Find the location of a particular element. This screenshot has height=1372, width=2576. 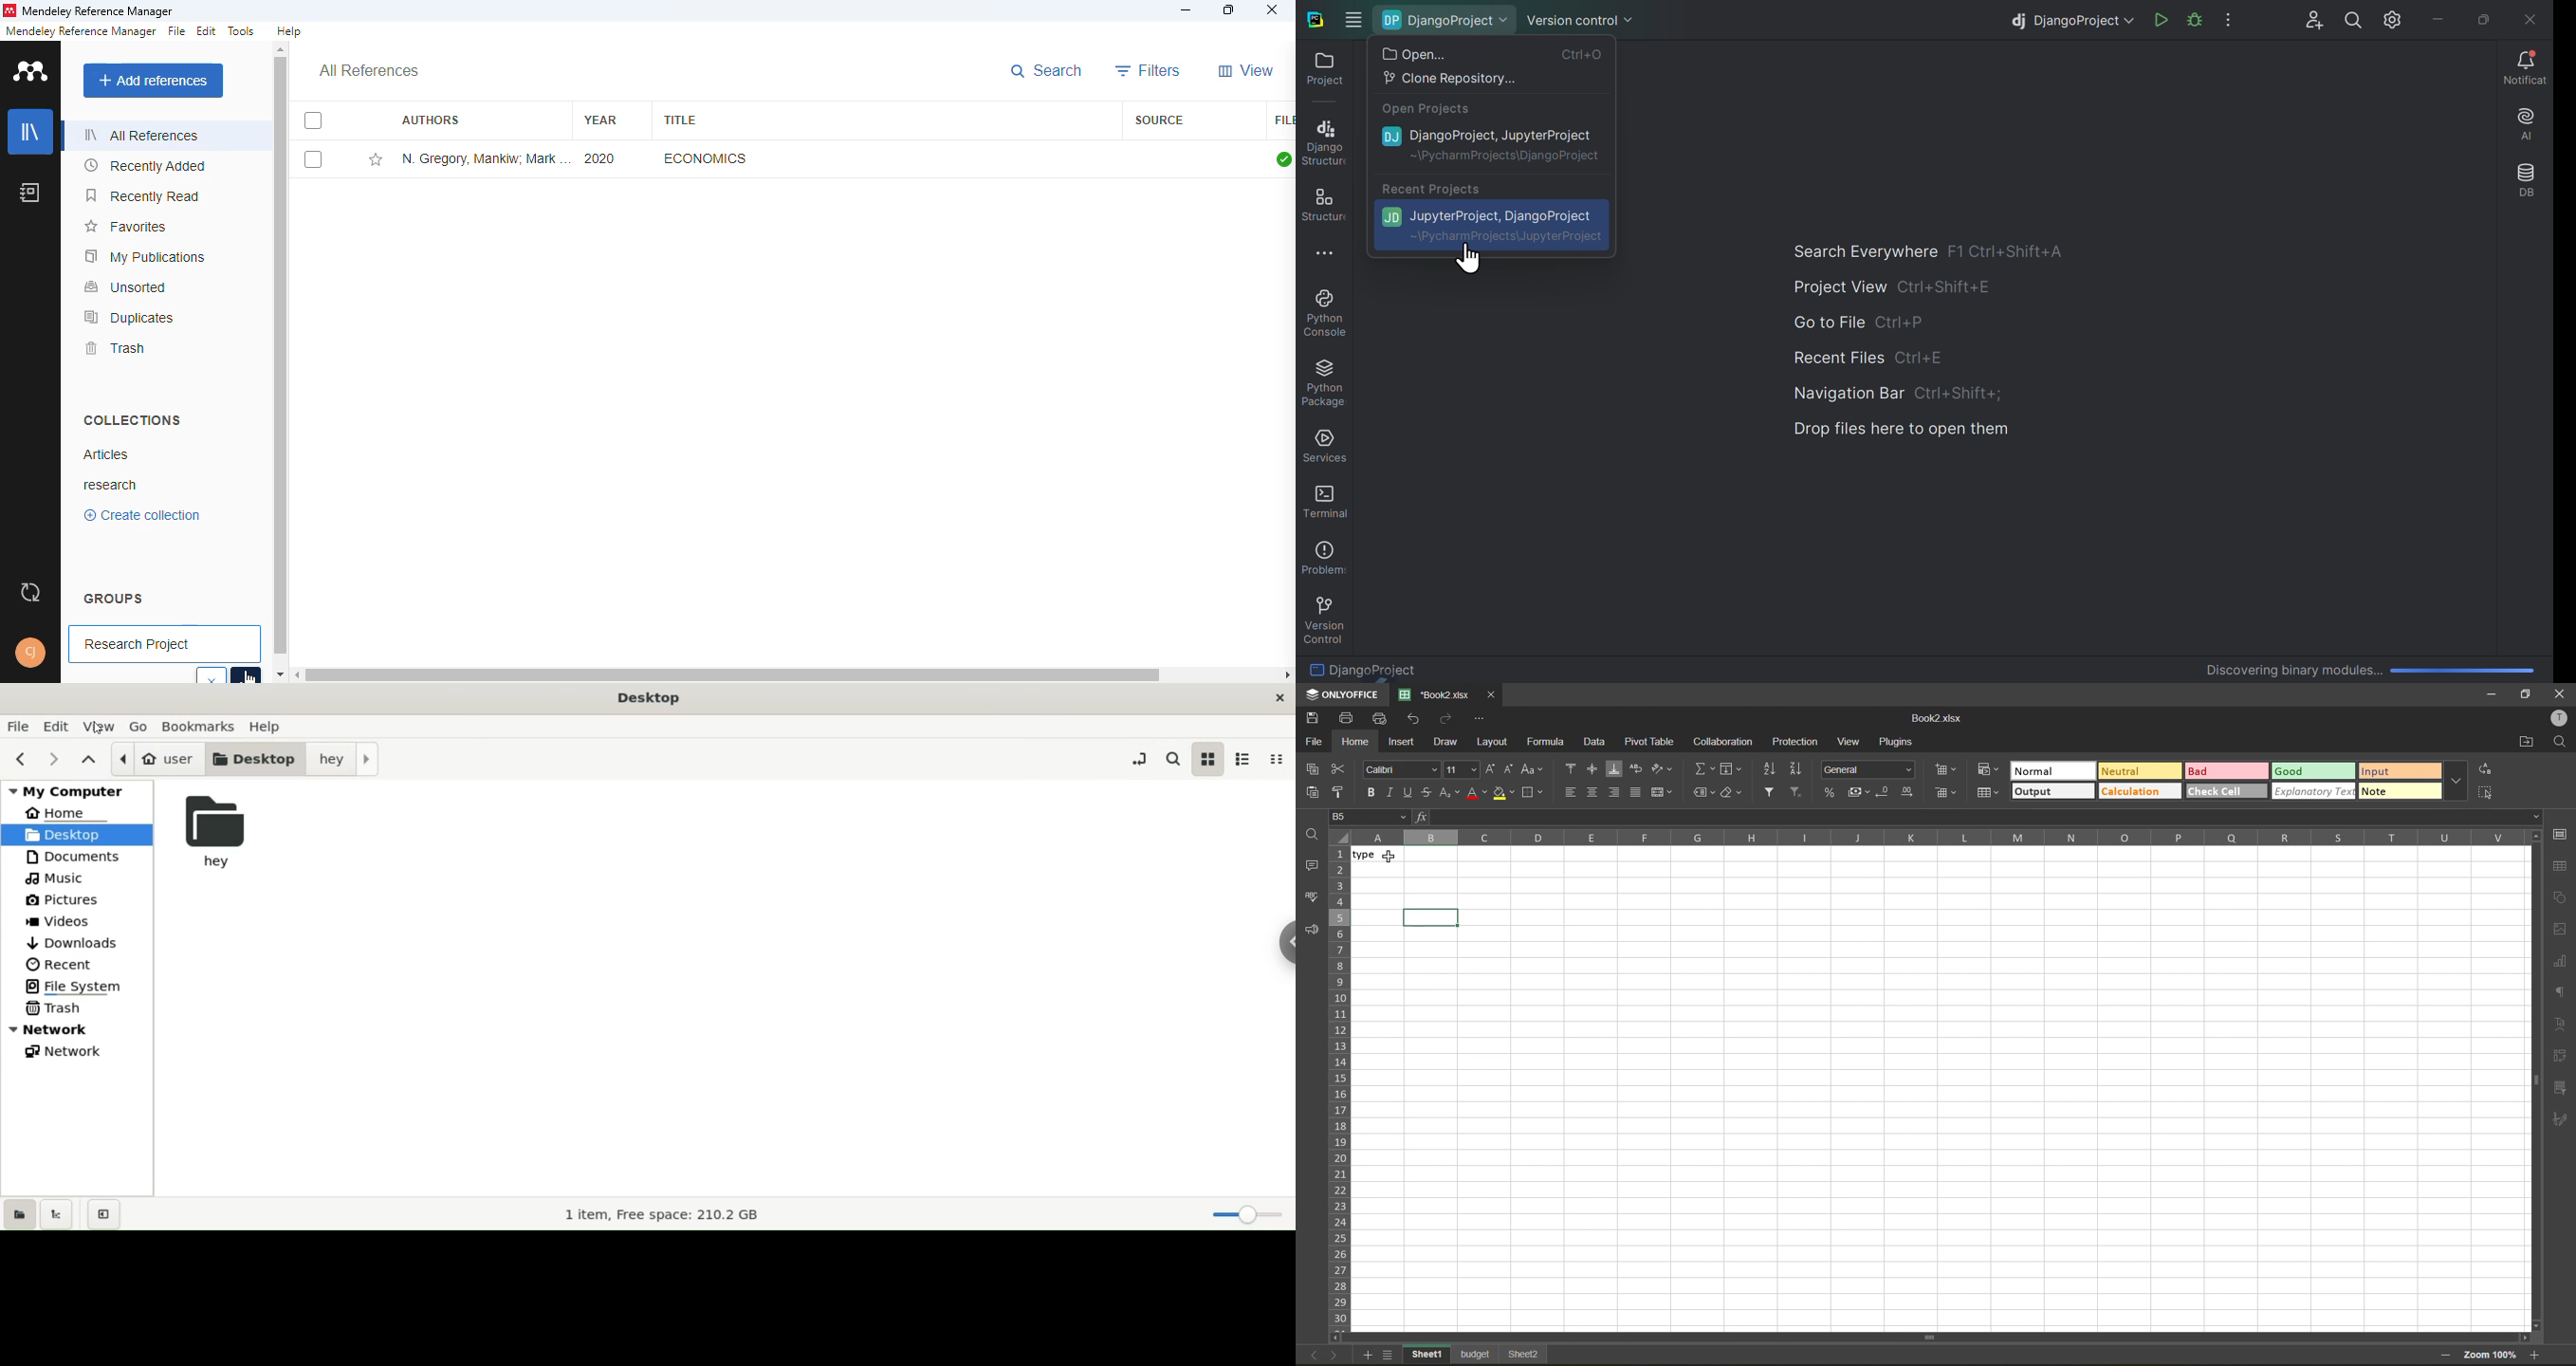

research is located at coordinates (110, 485).